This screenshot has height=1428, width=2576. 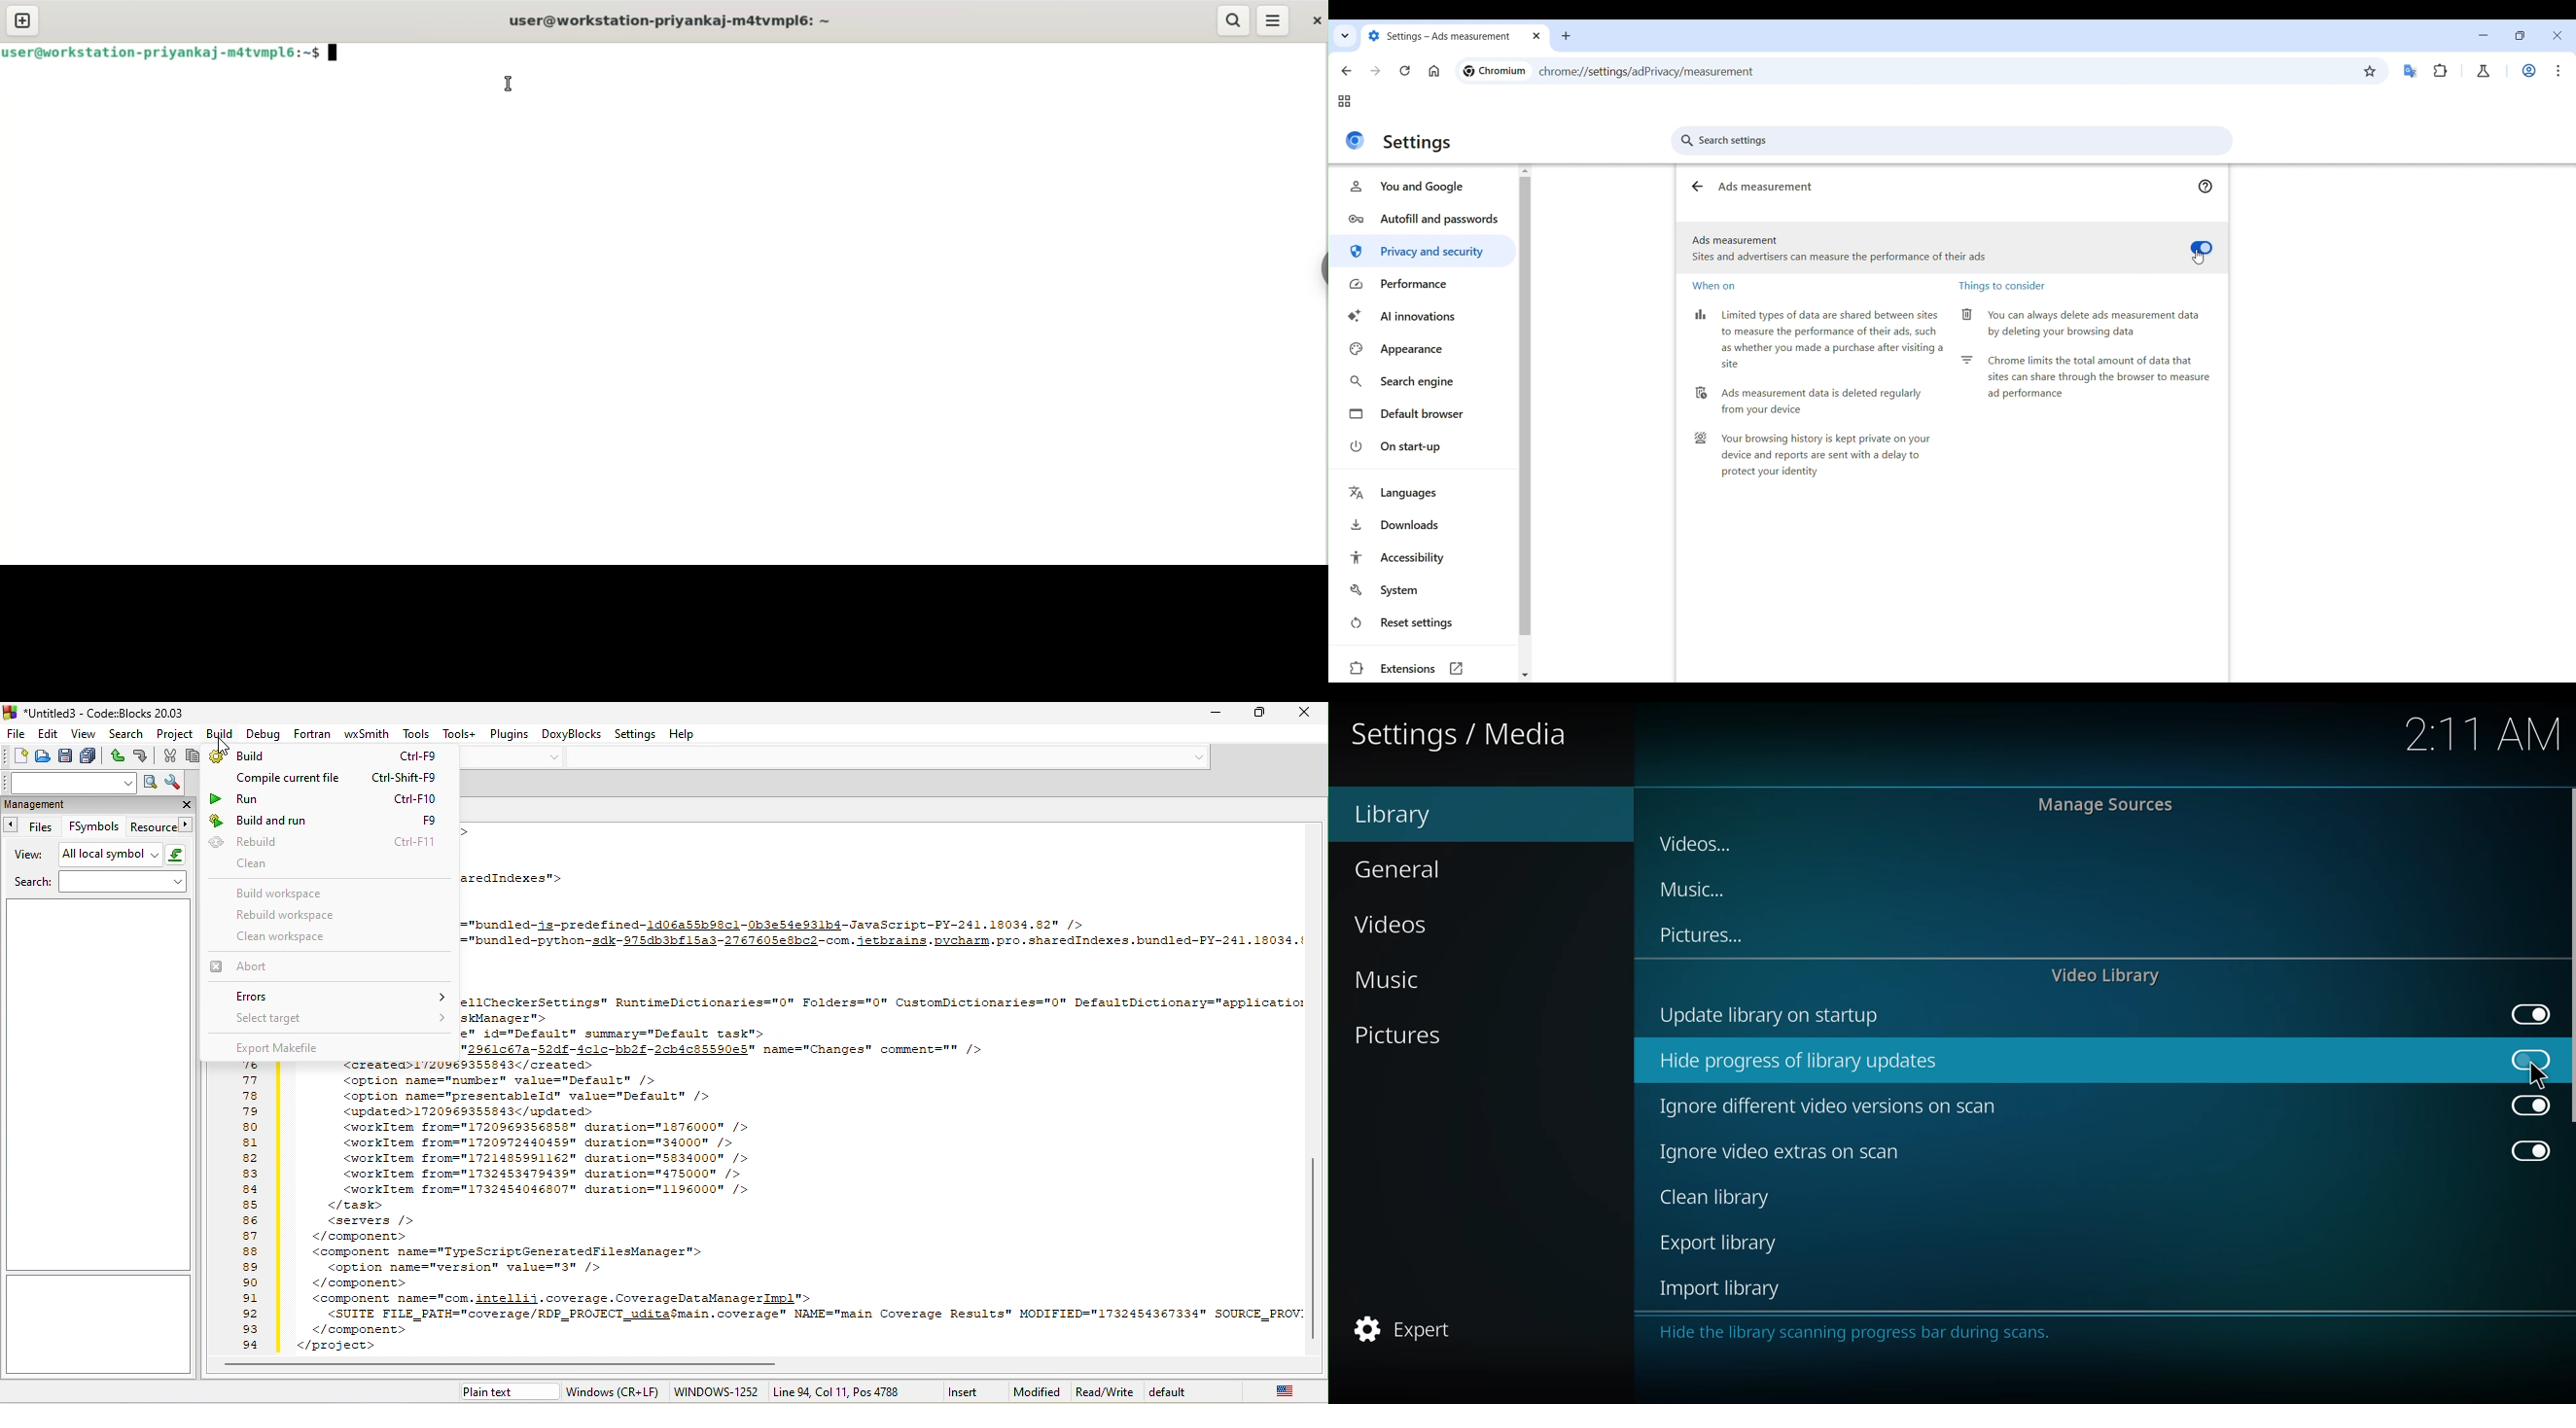 What do you see at coordinates (1782, 1016) in the screenshot?
I see `update library on startup` at bounding box center [1782, 1016].